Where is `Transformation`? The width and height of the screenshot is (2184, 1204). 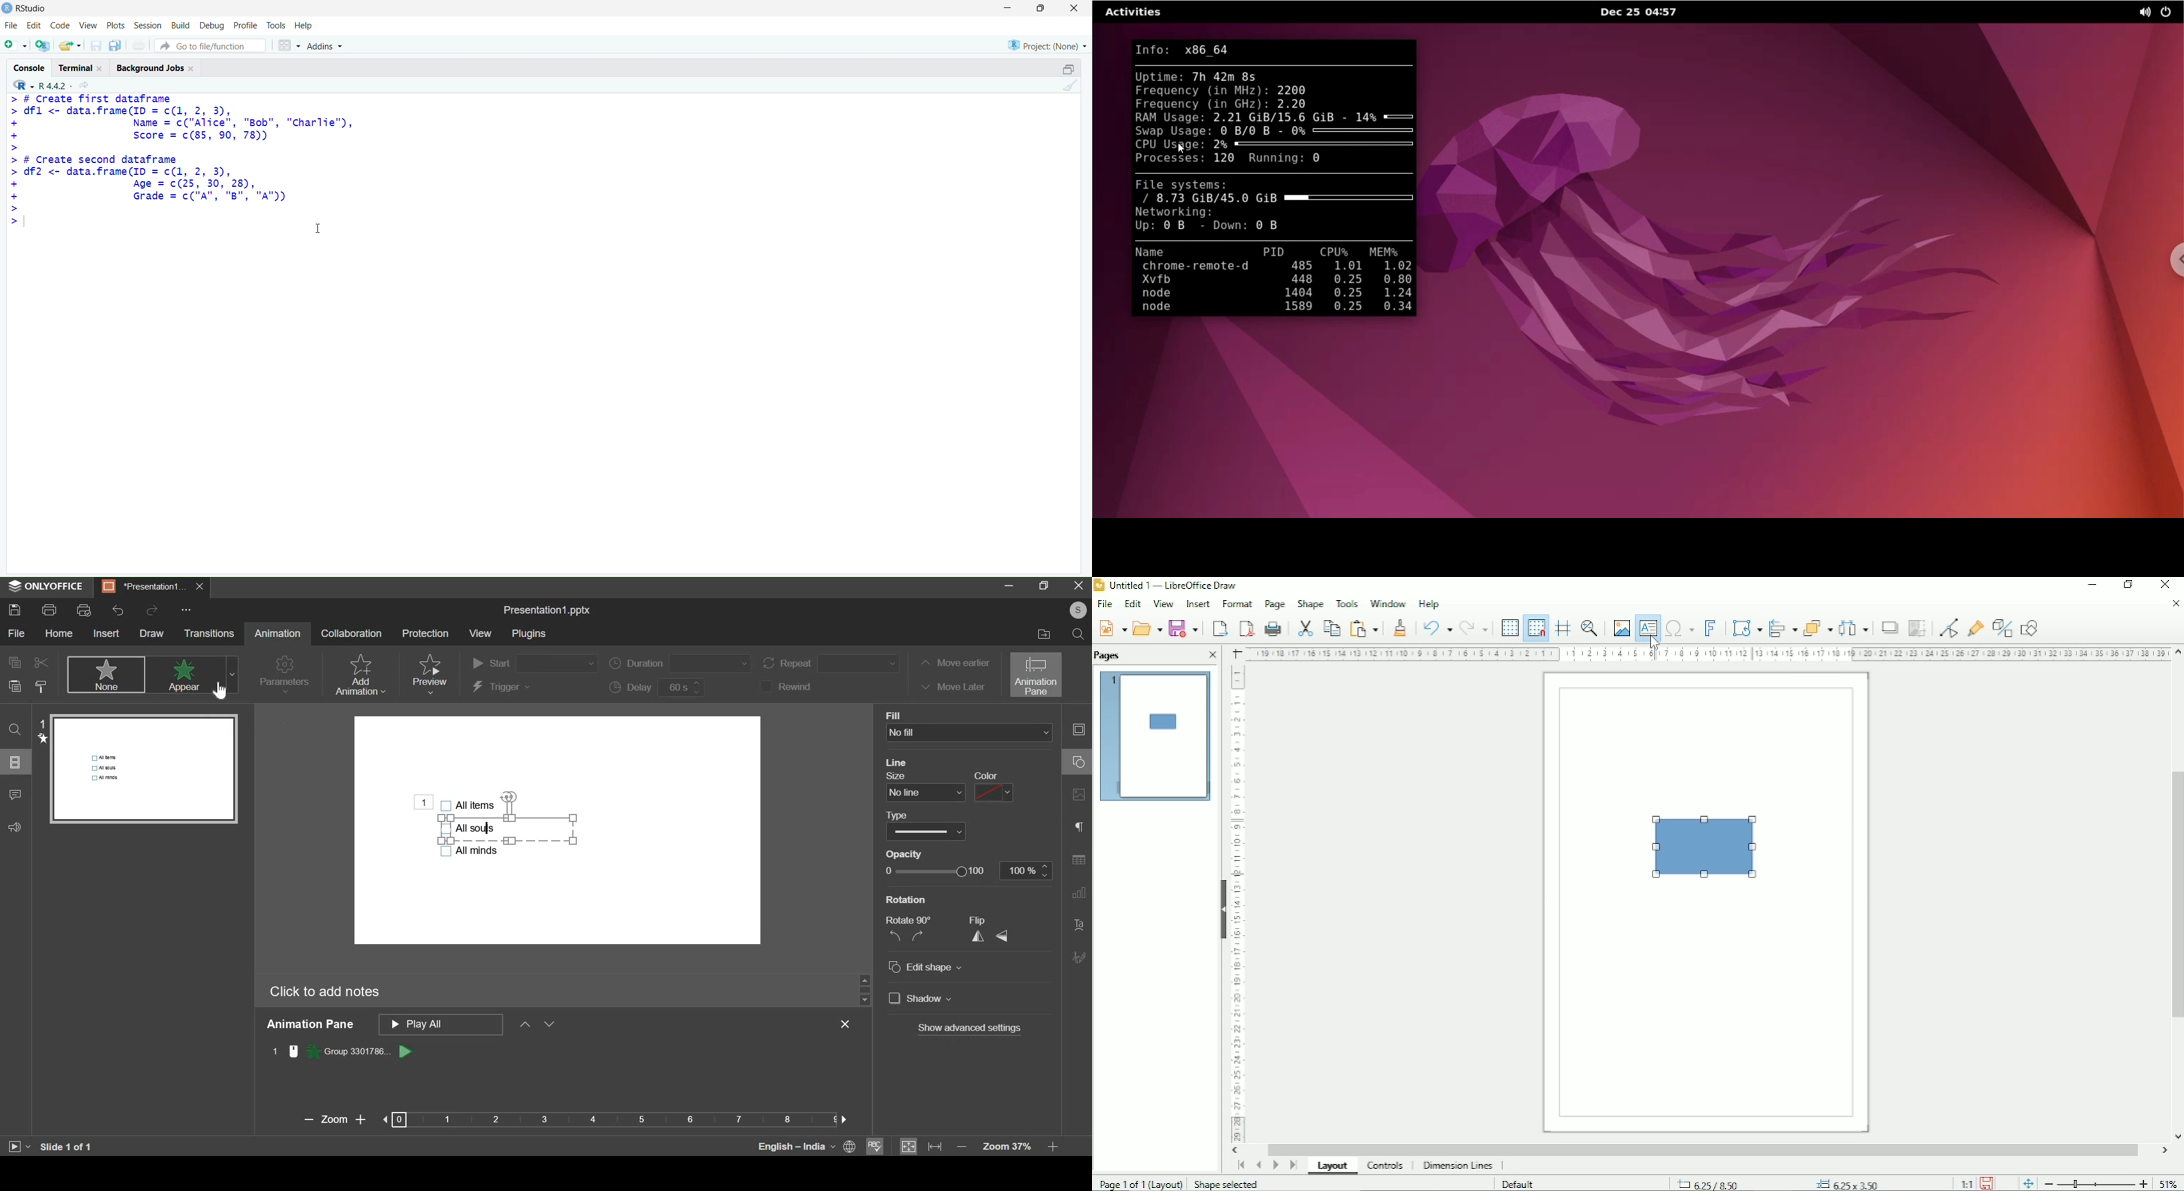 Transformation is located at coordinates (1747, 627).